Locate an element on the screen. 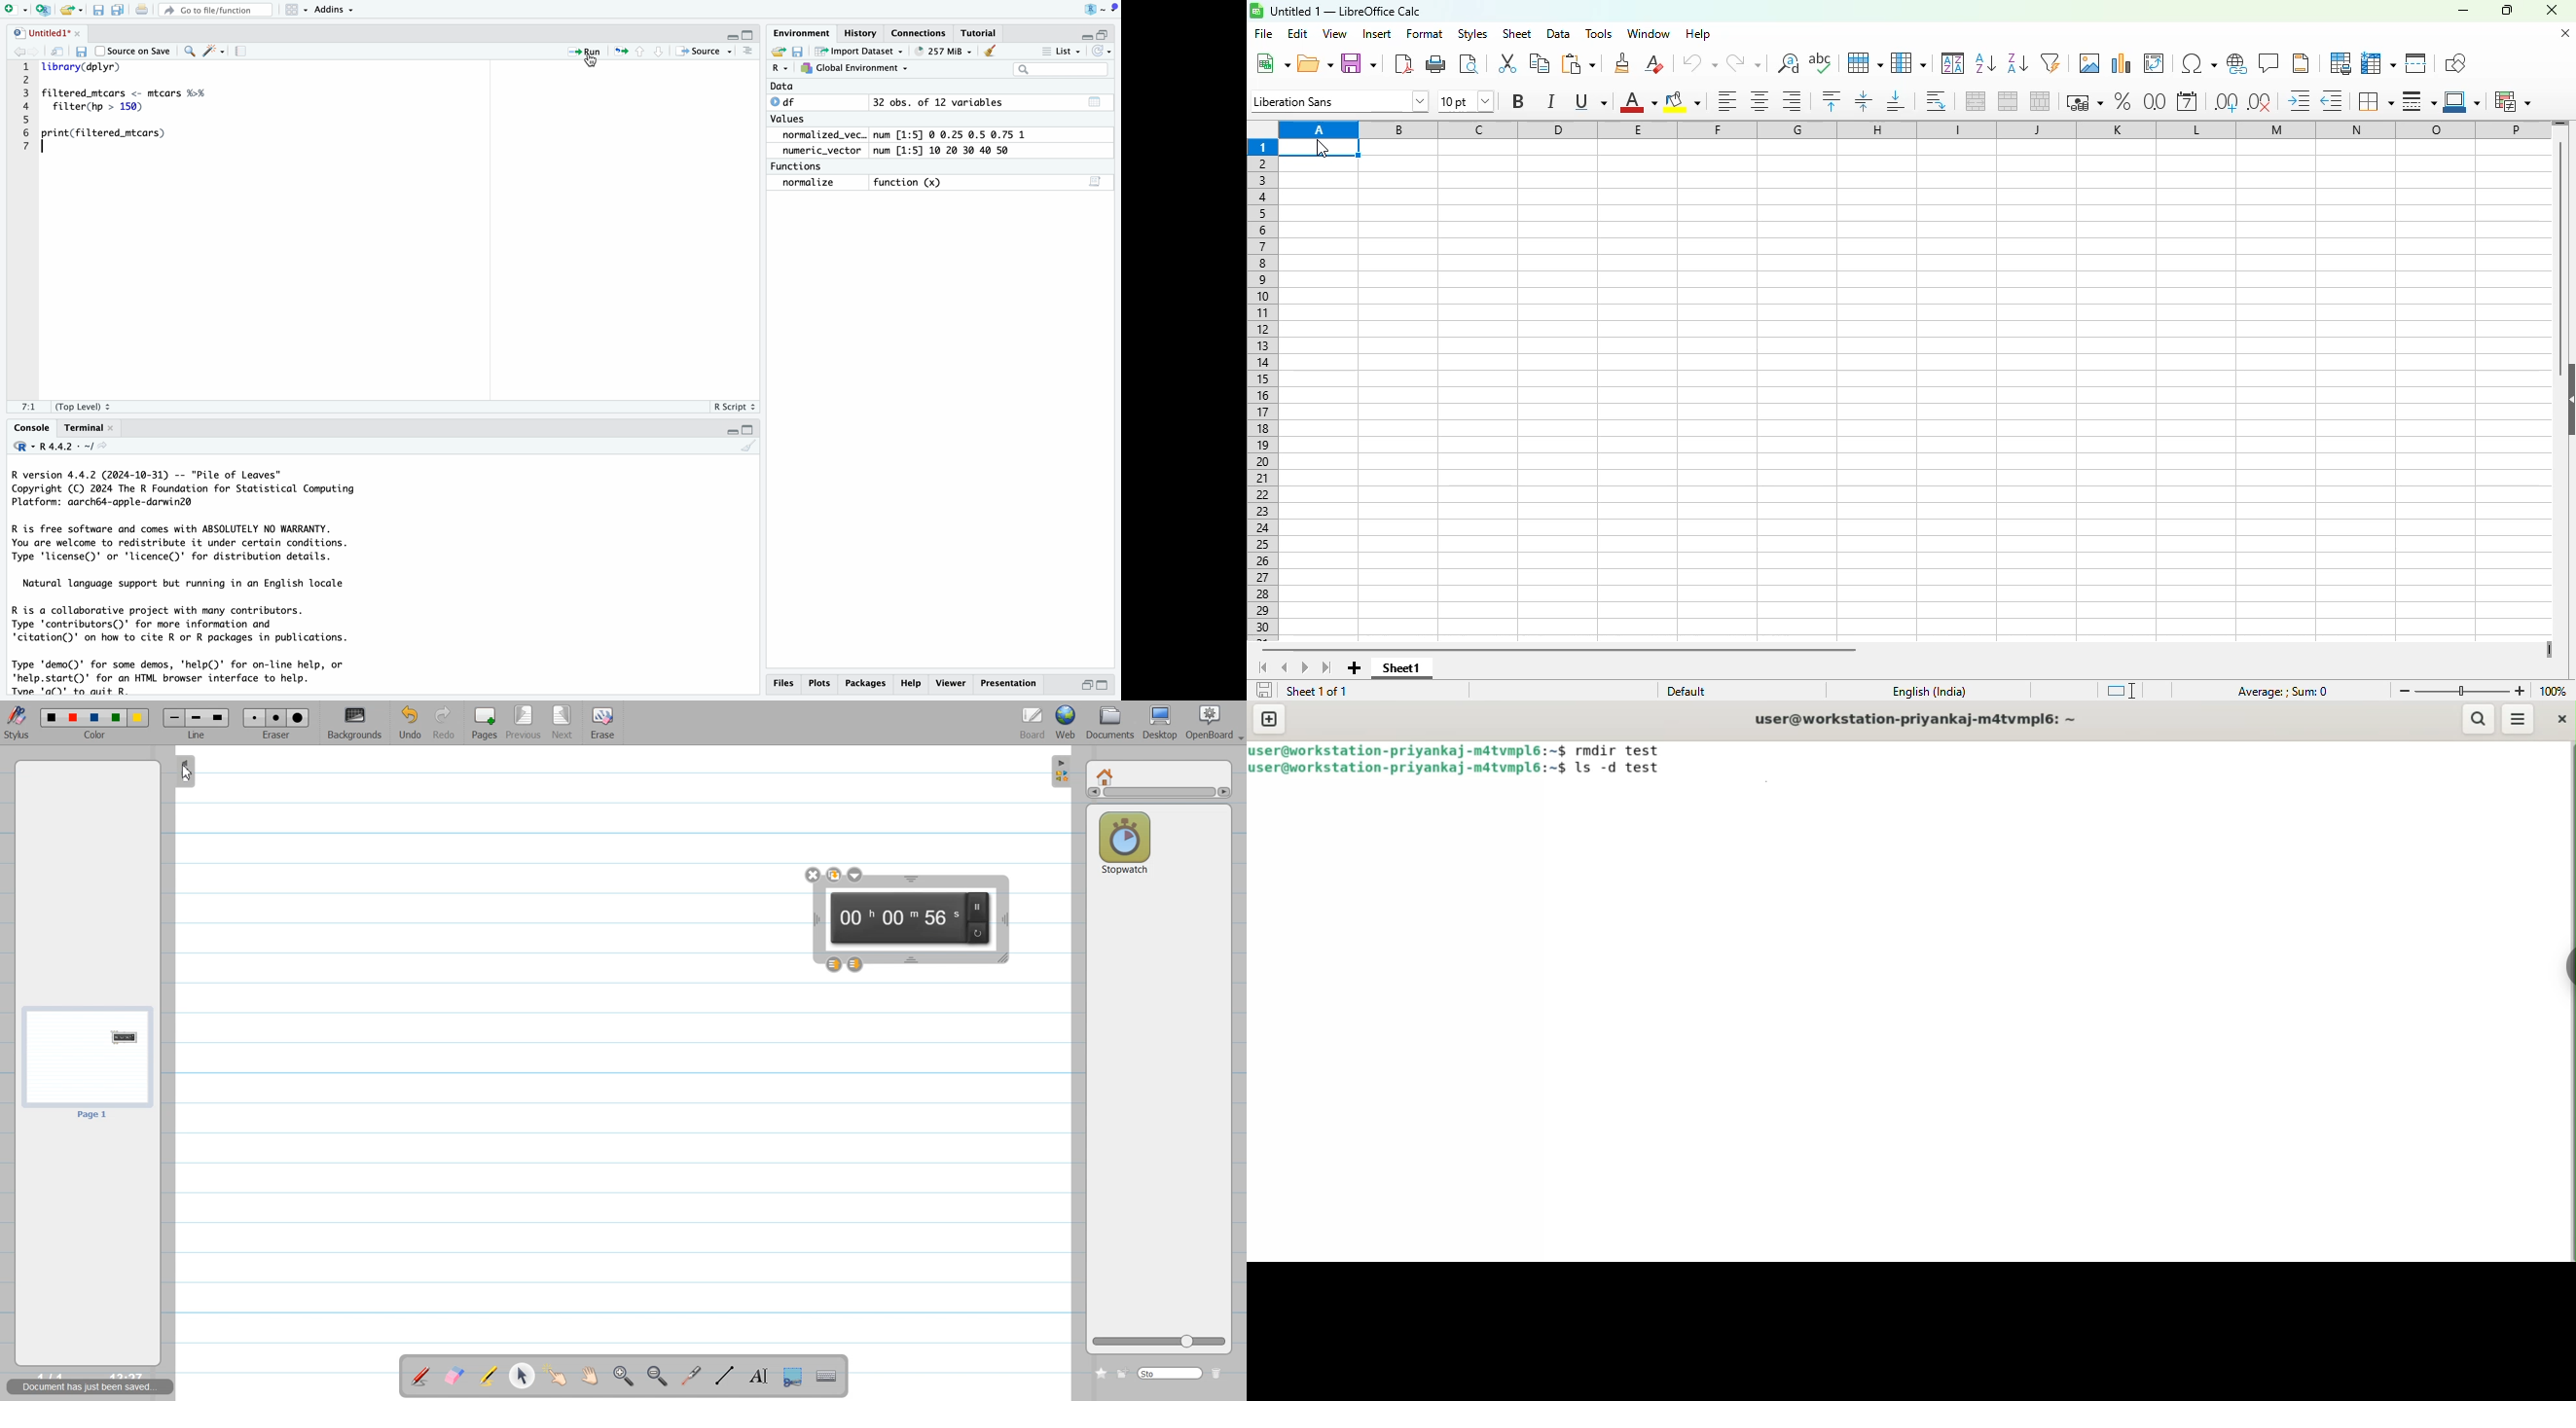 Image resolution: width=2576 pixels, height=1428 pixels. view is located at coordinates (1335, 33).